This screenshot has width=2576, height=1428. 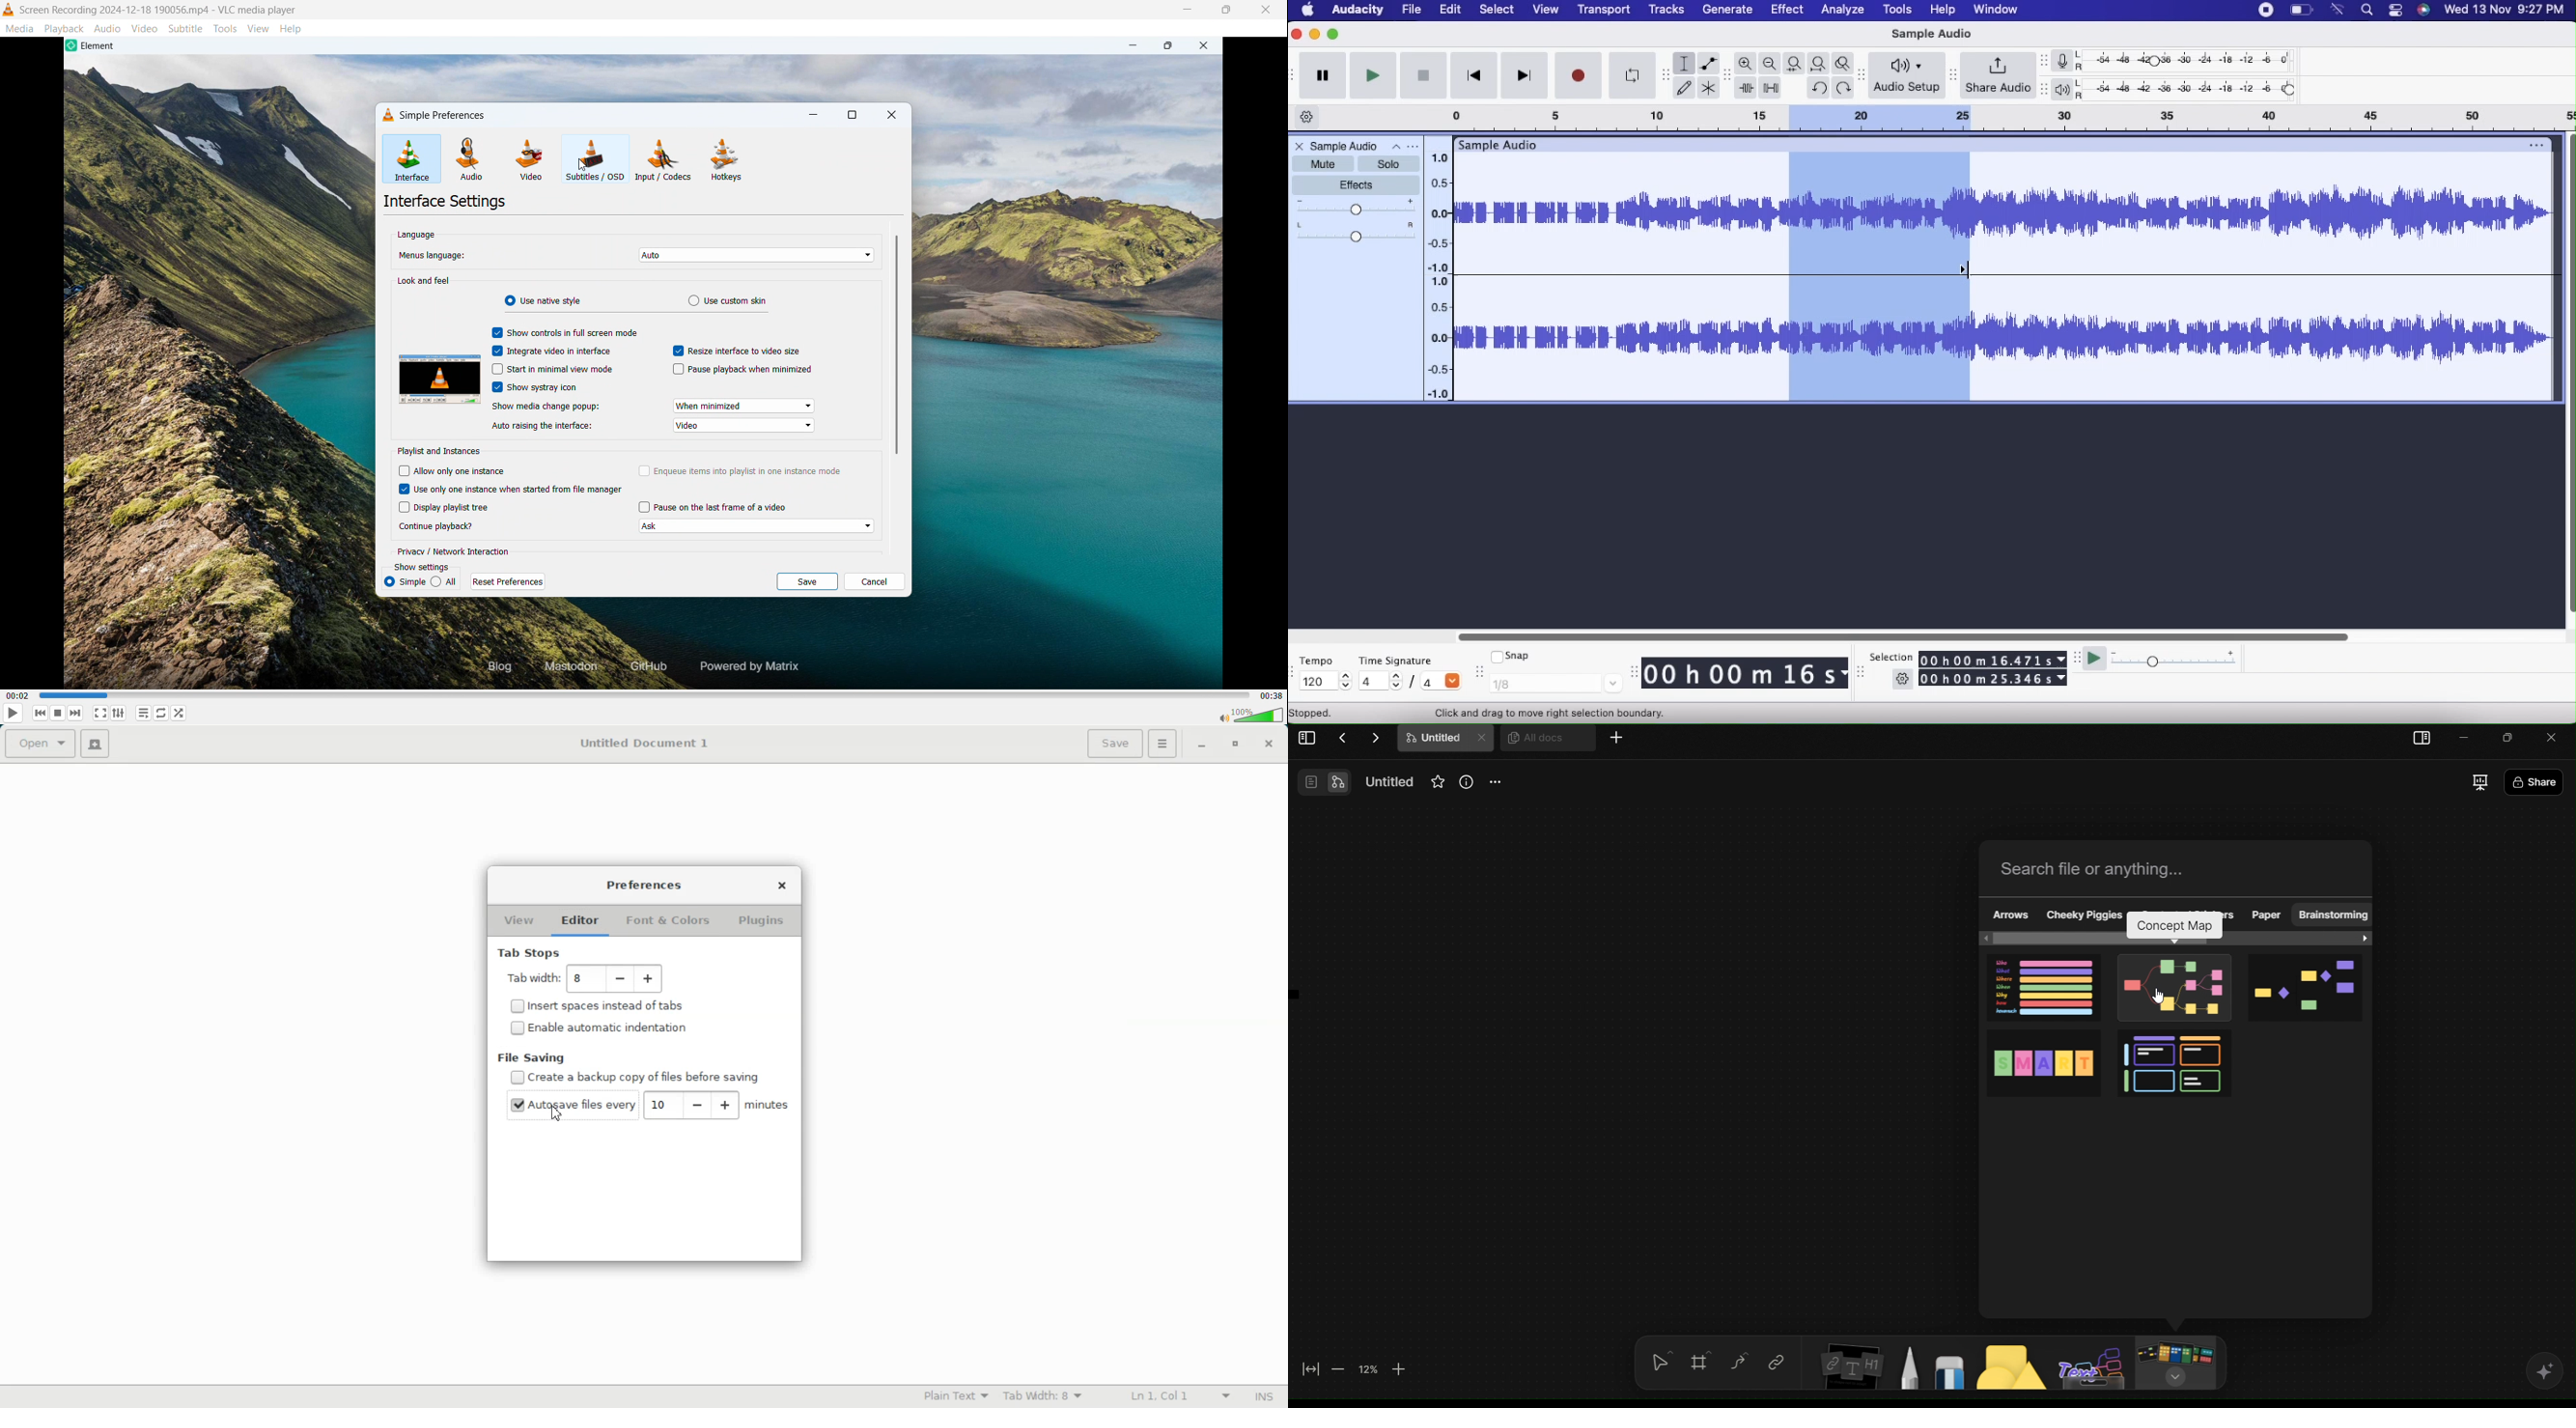 What do you see at coordinates (1271, 696) in the screenshot?
I see `Video duration ` at bounding box center [1271, 696].